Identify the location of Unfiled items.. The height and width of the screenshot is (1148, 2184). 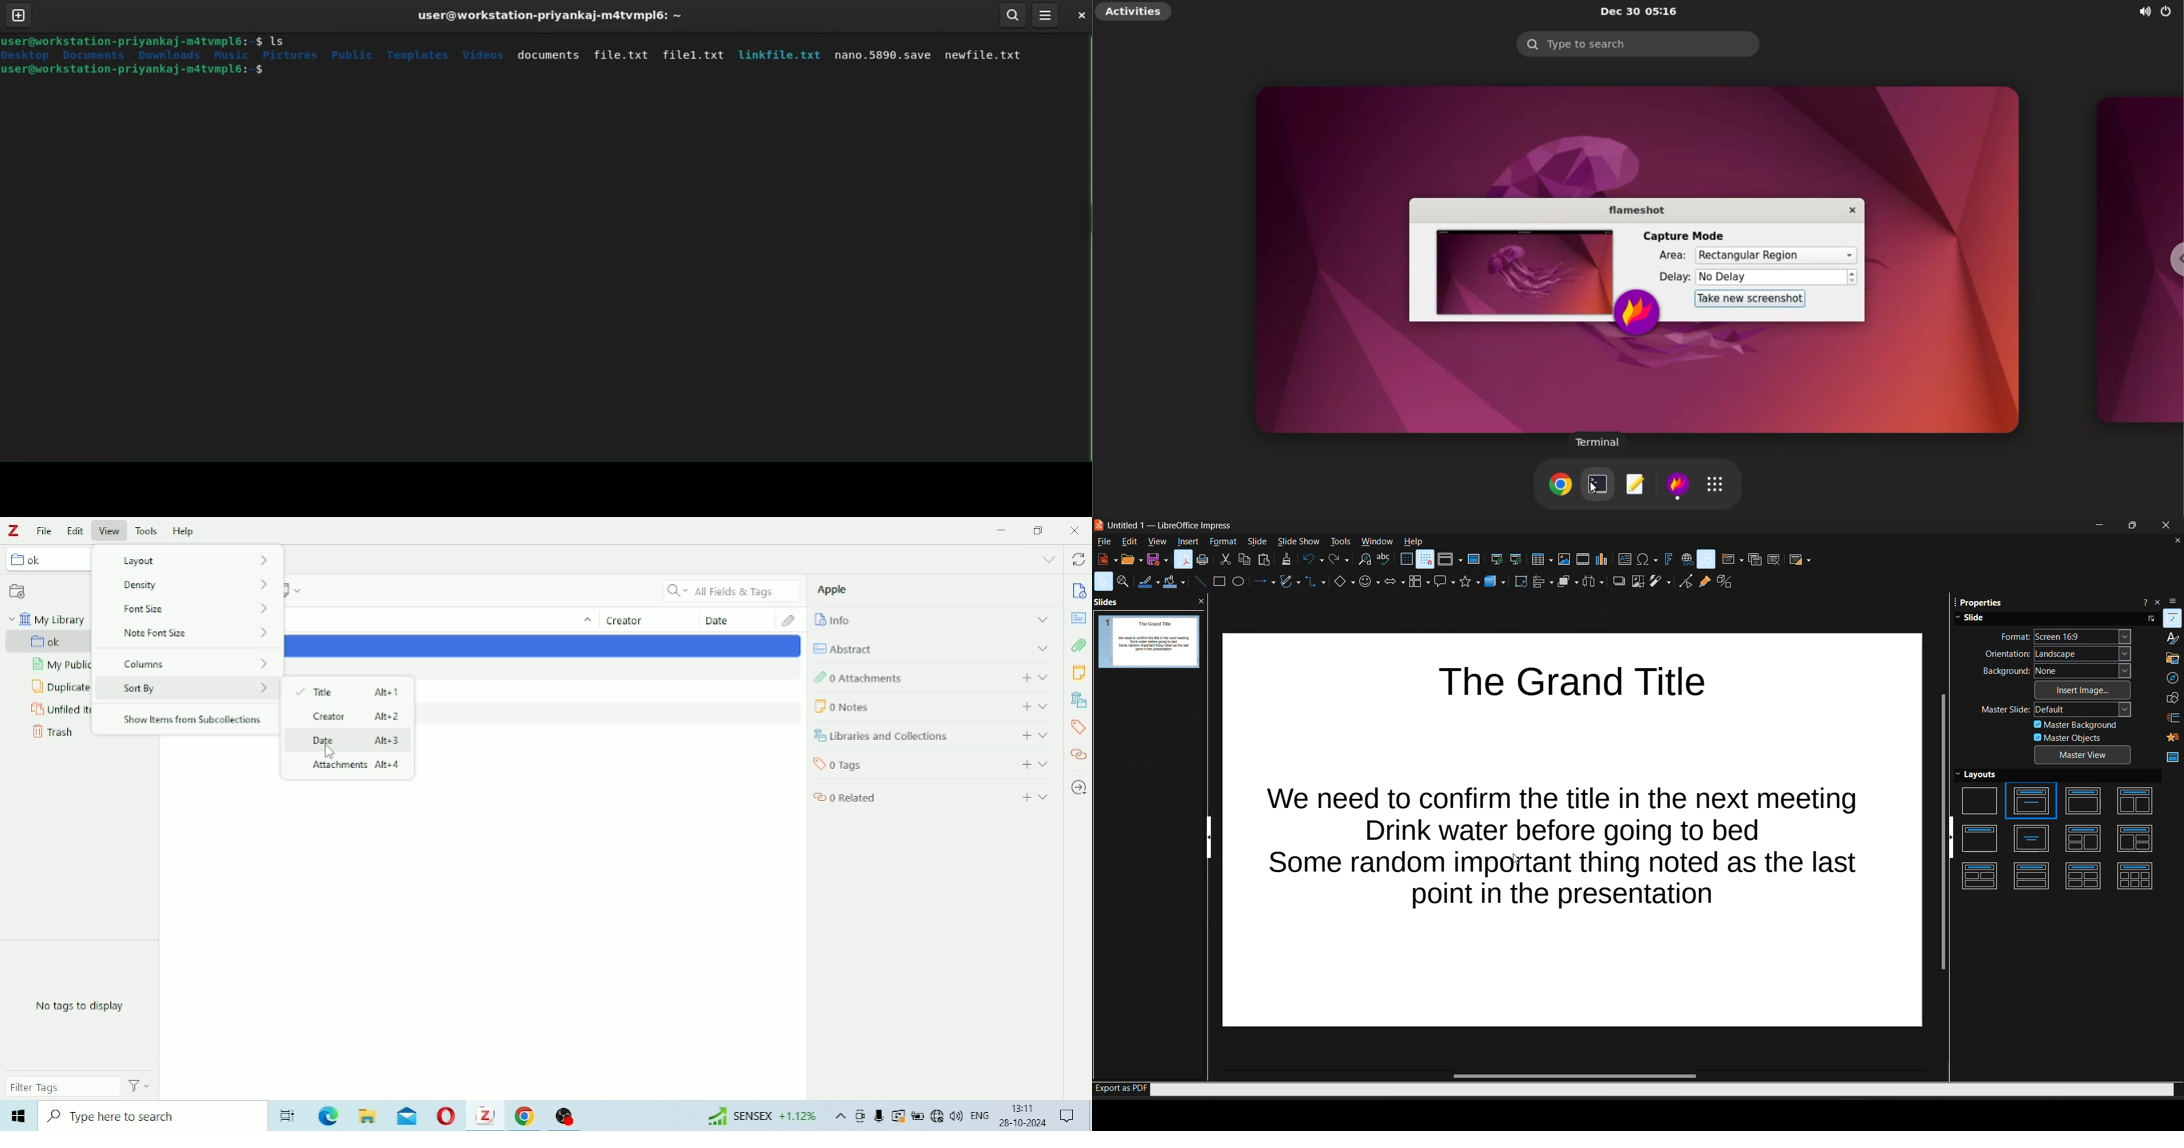
(58, 710).